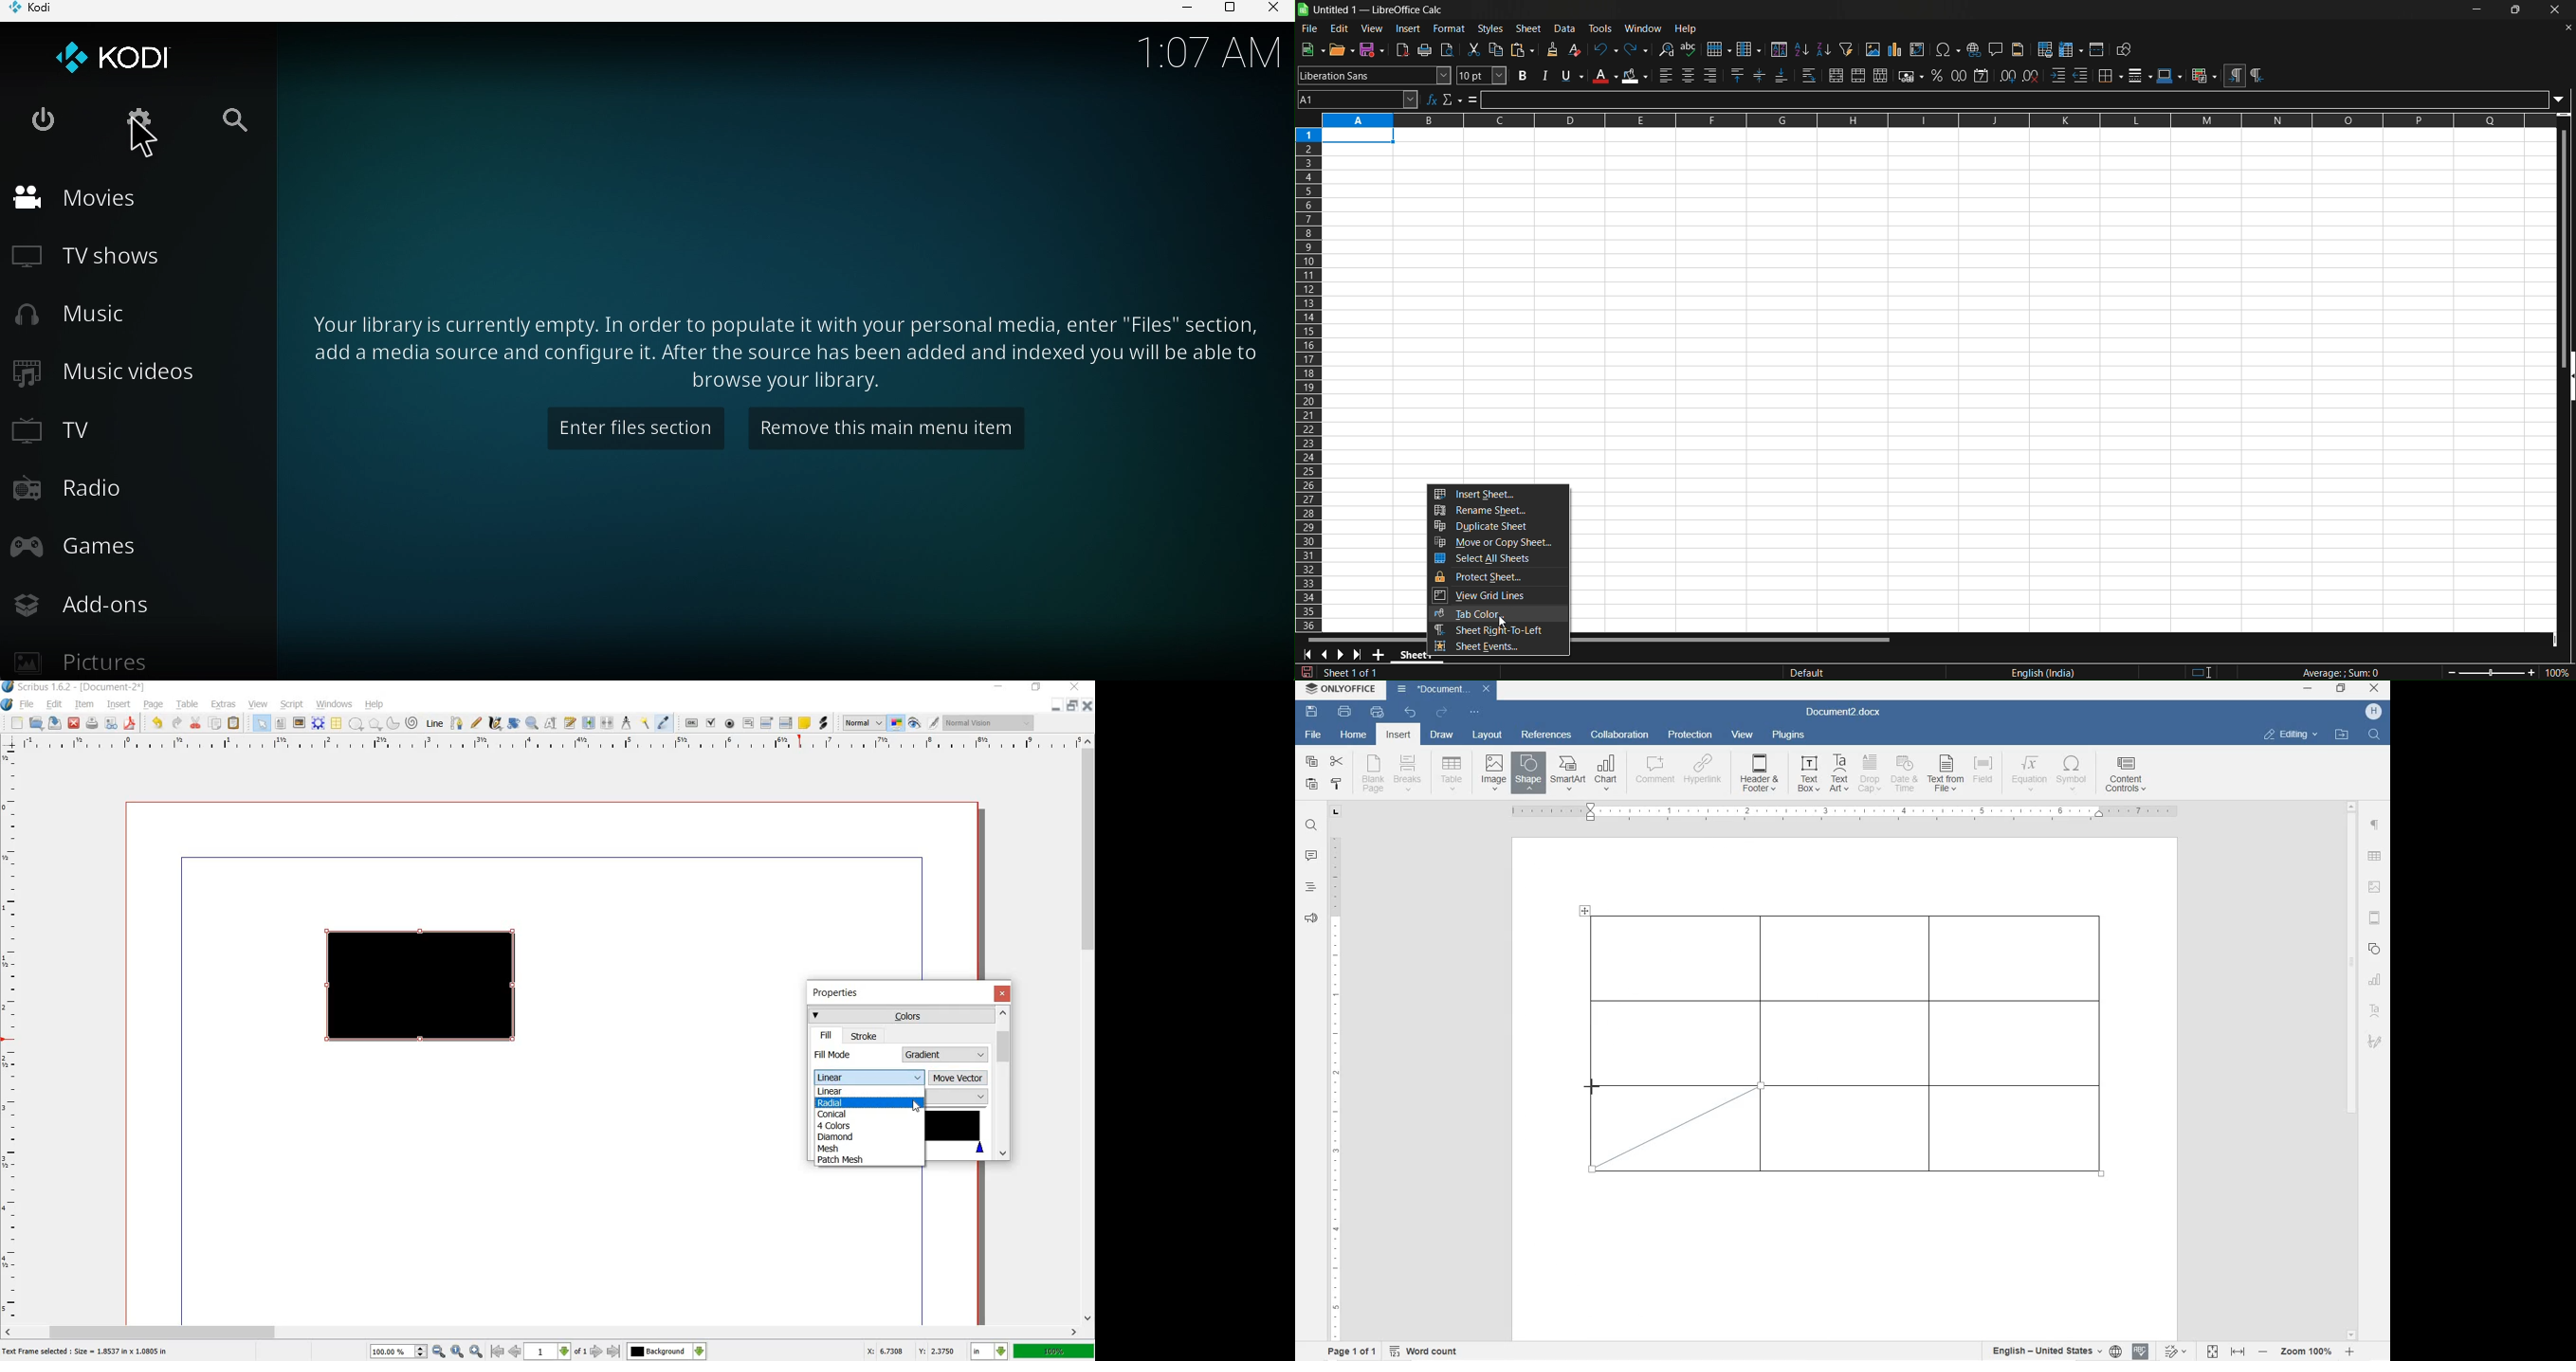 The width and height of the screenshot is (2576, 1372). Describe the element at coordinates (188, 706) in the screenshot. I see `table` at that location.